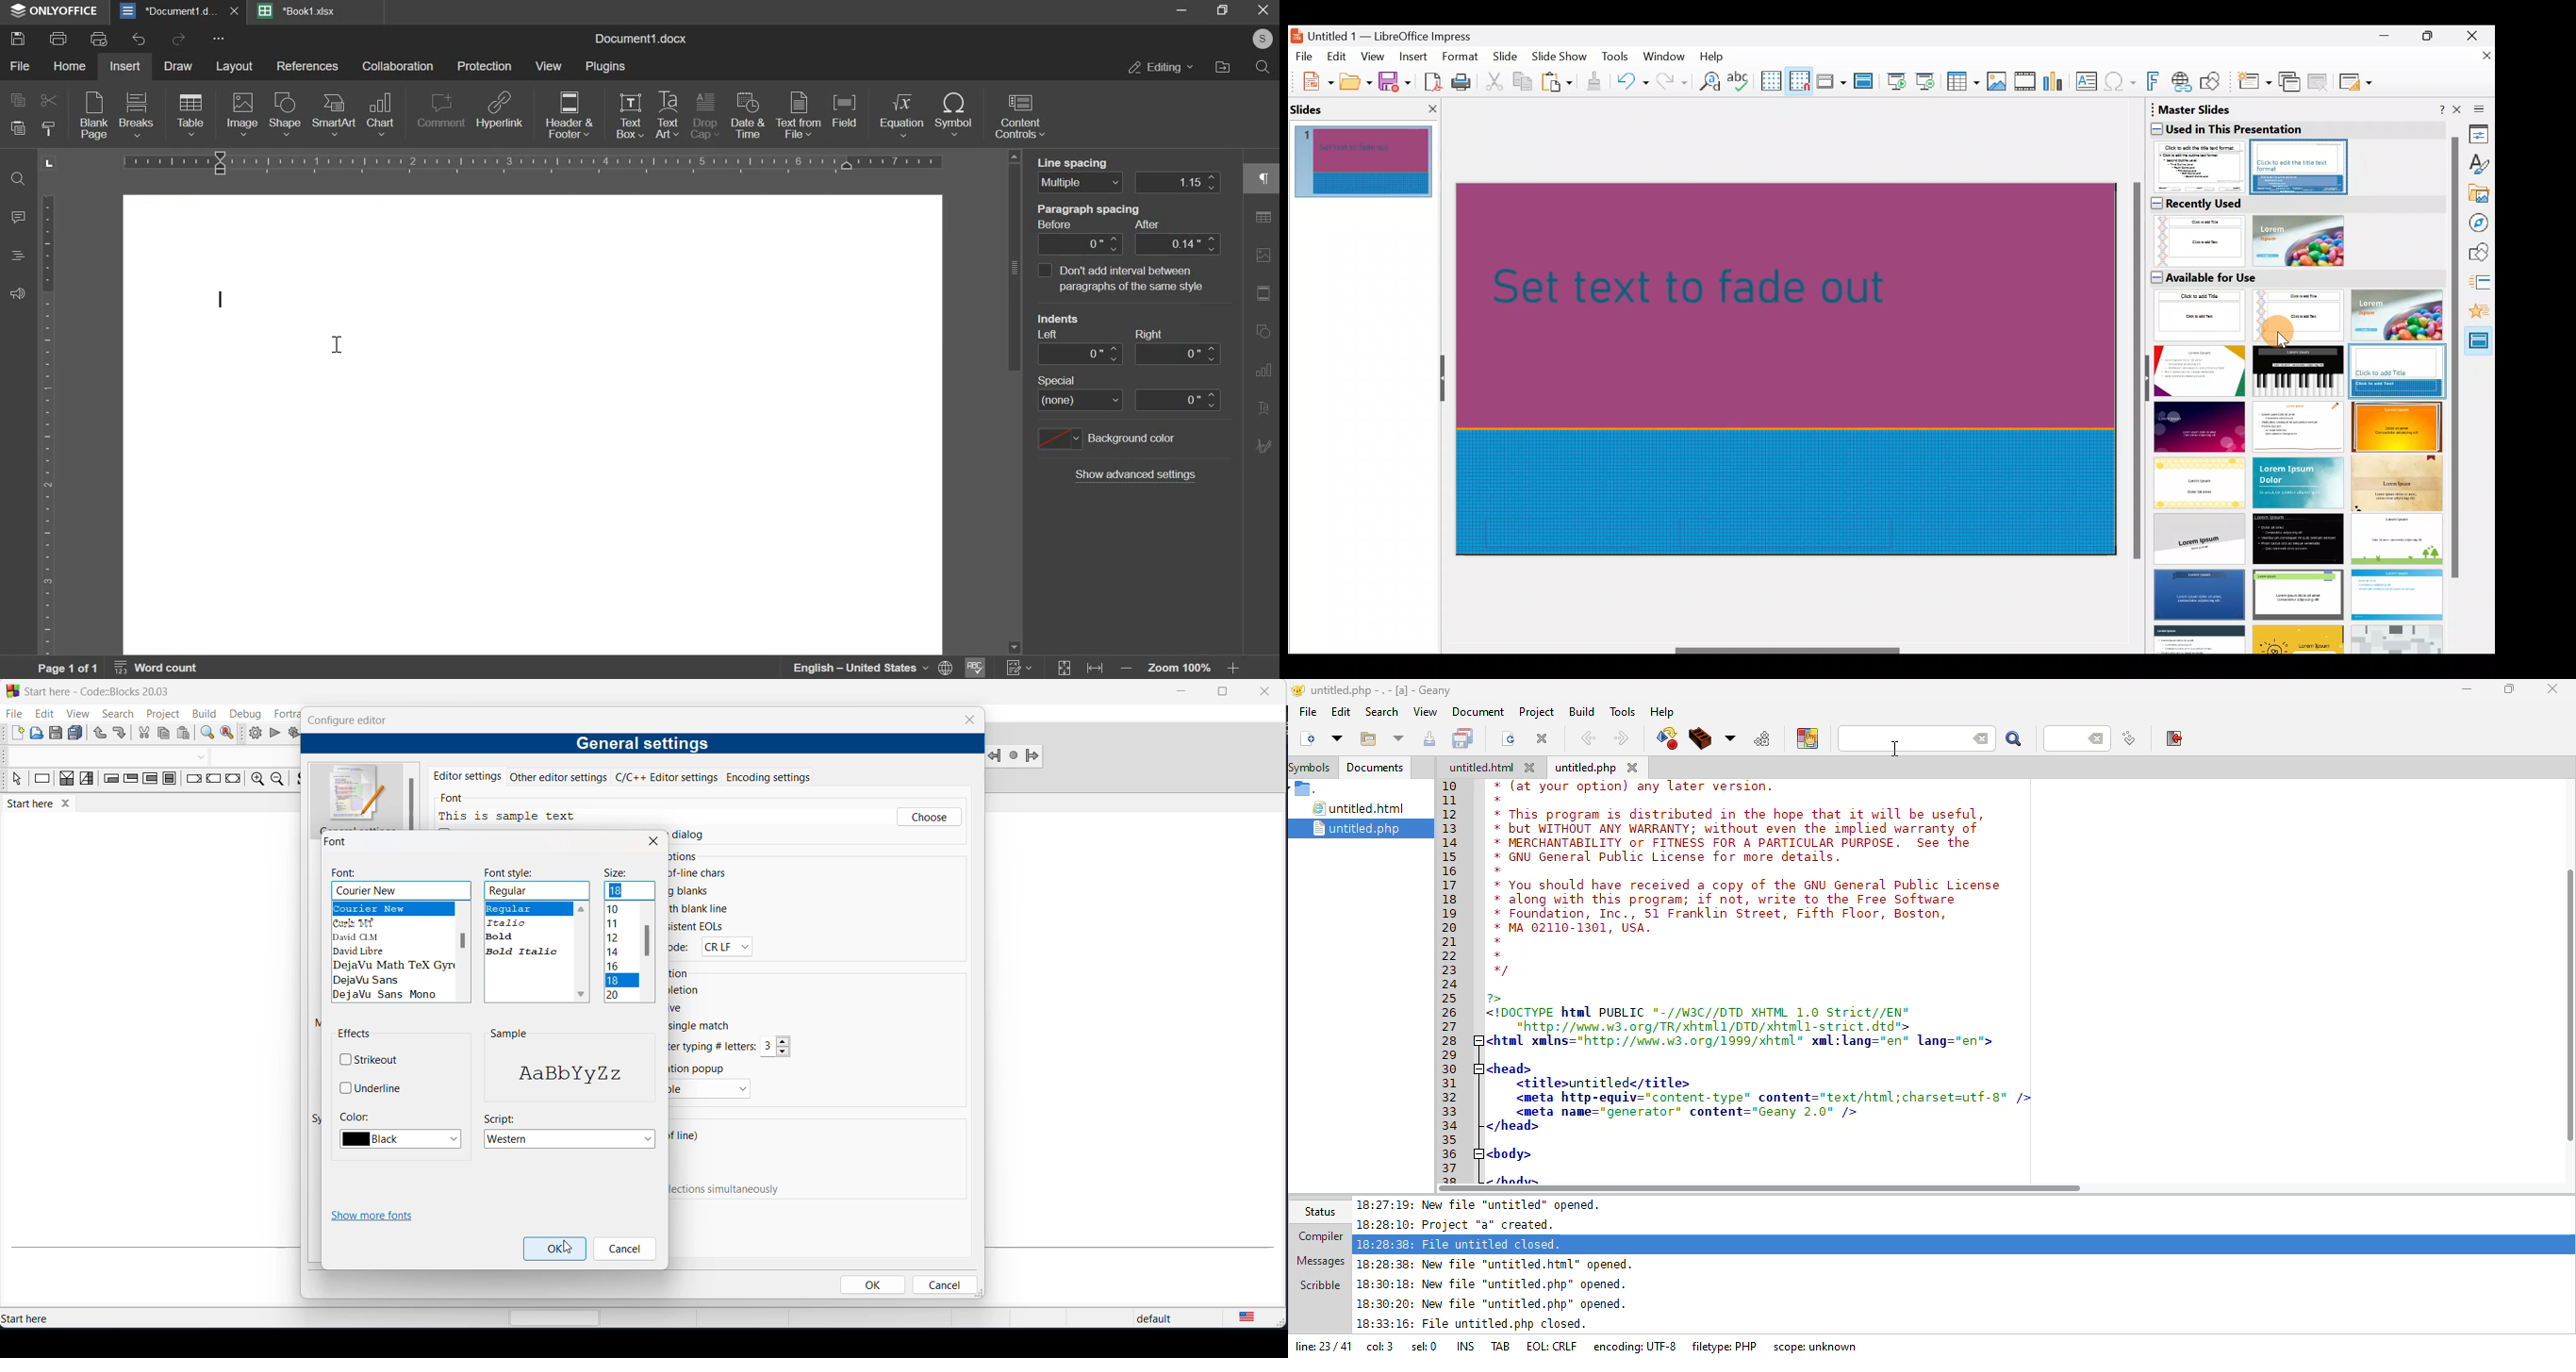 The width and height of the screenshot is (2576, 1372). Describe the element at coordinates (58, 39) in the screenshot. I see `print` at that location.